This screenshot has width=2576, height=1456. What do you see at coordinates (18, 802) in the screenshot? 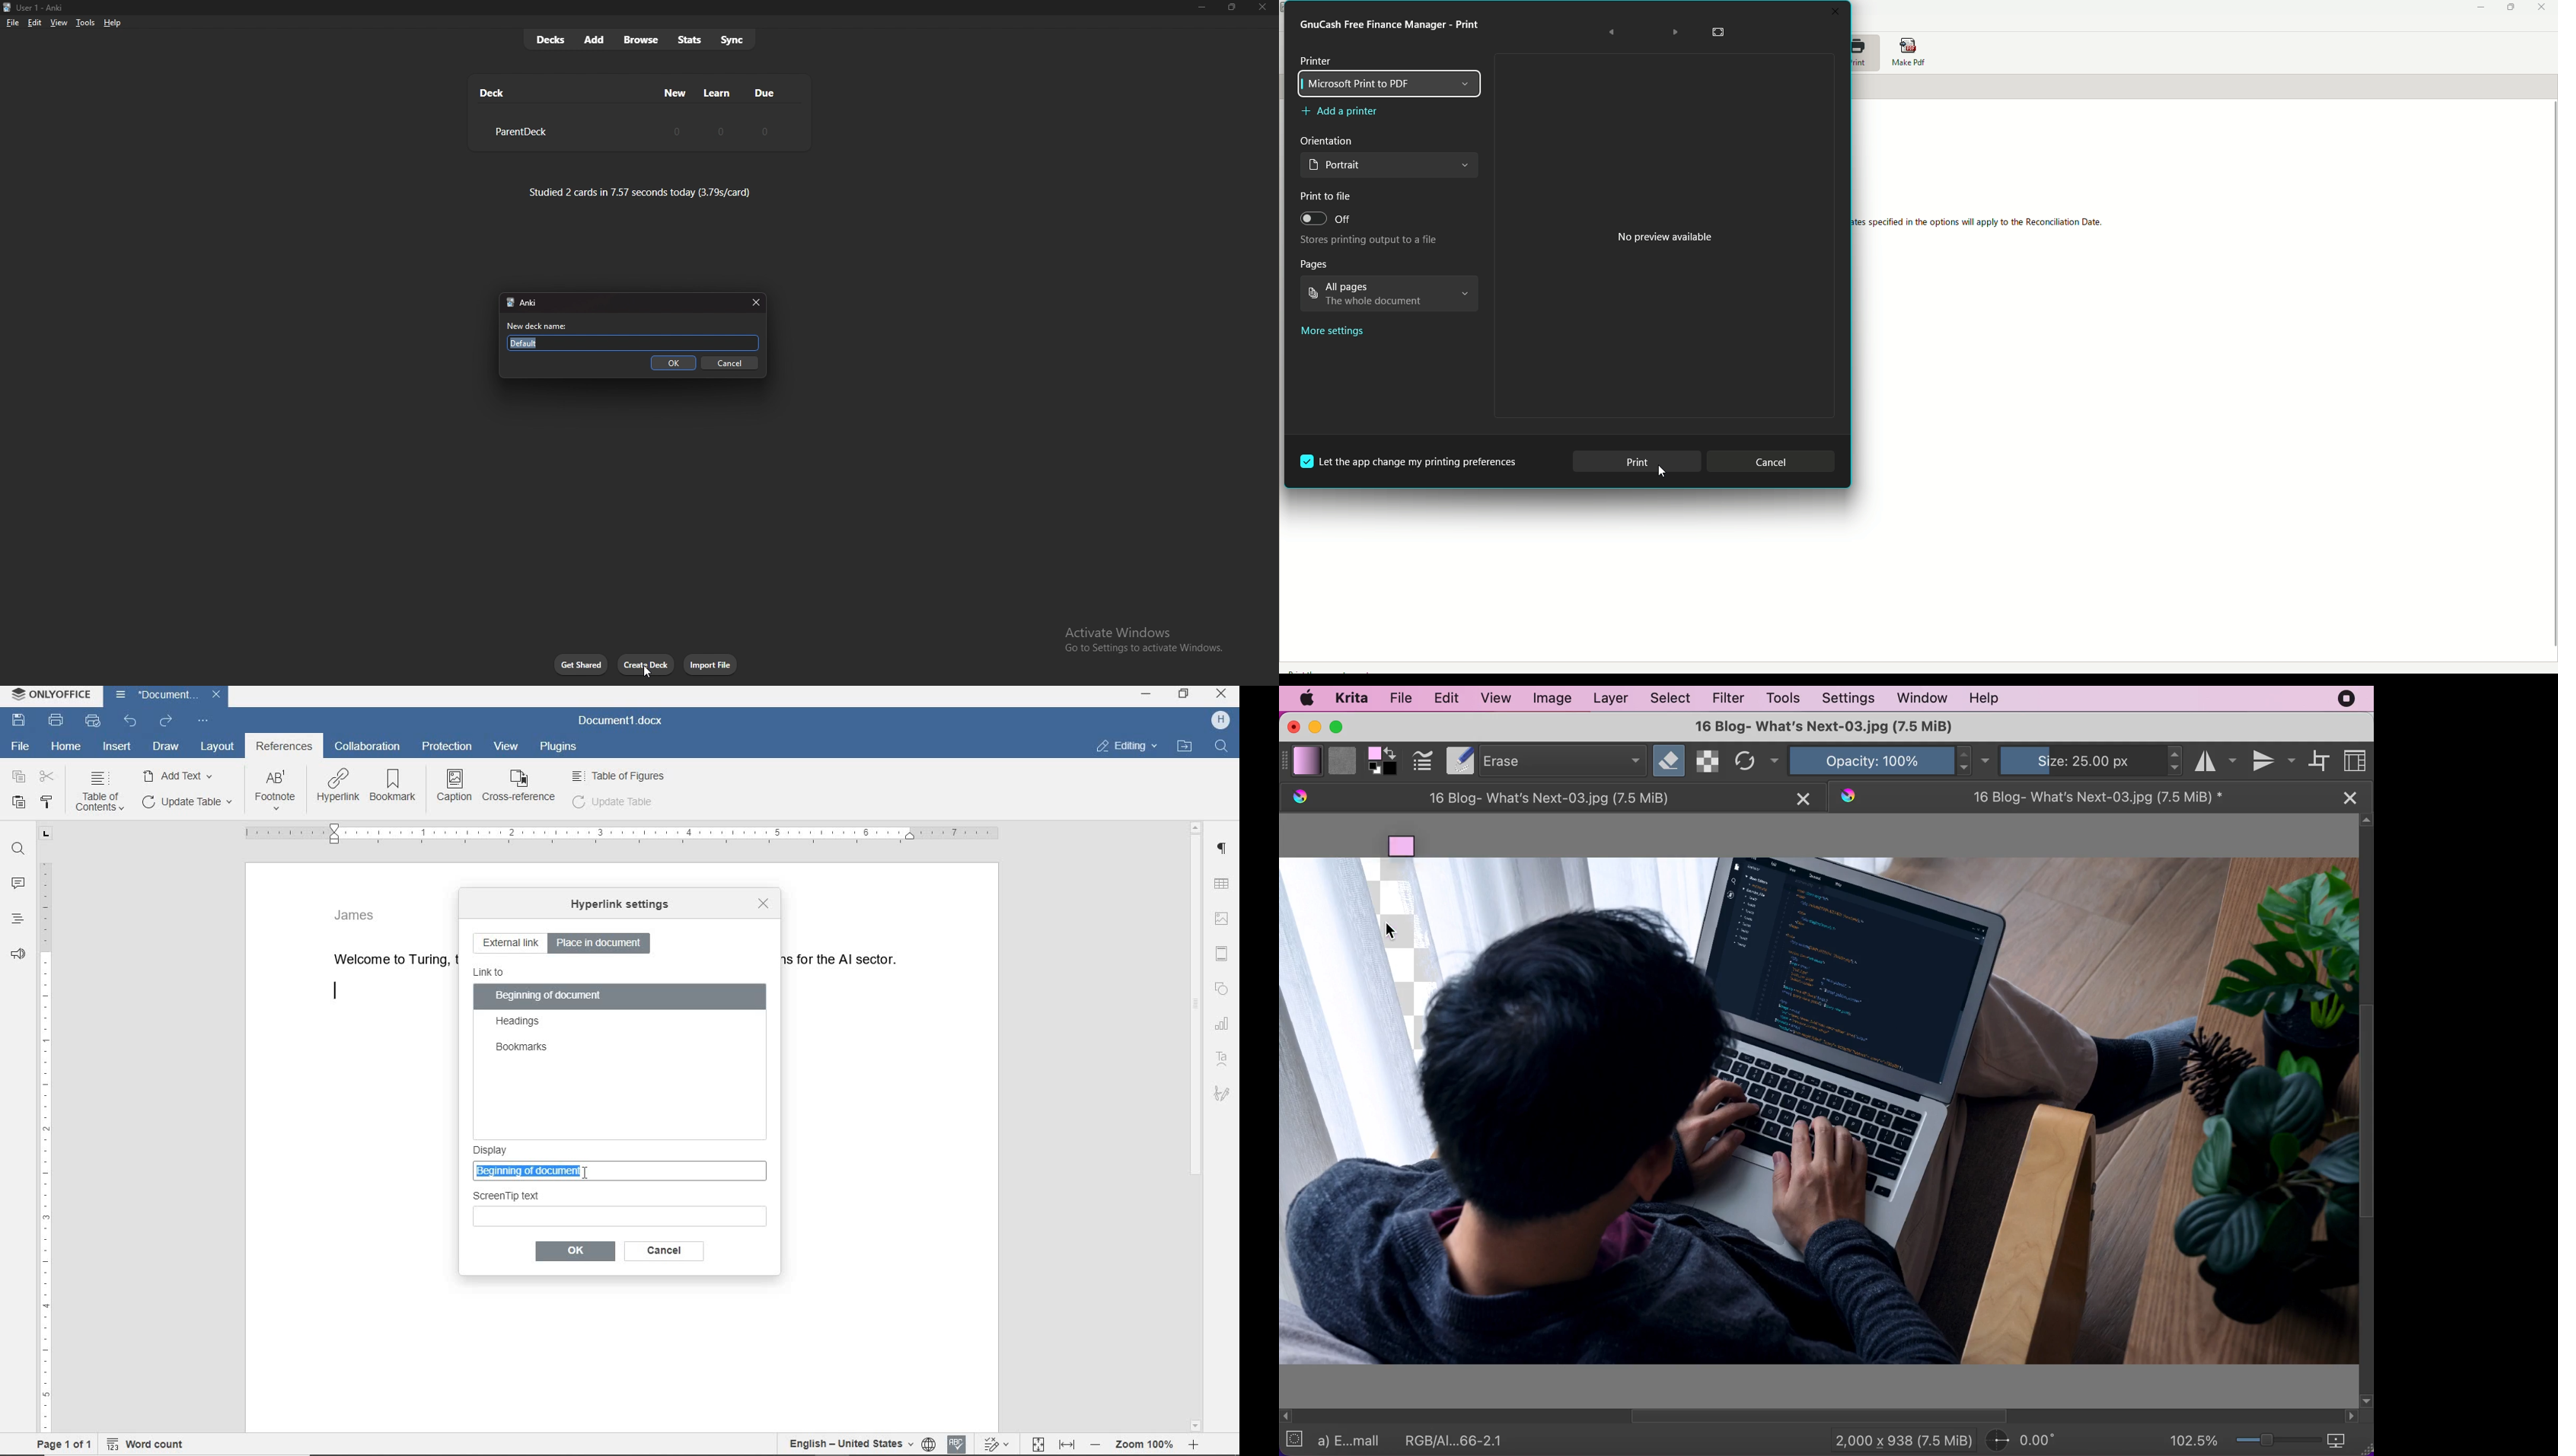
I see `paste` at bounding box center [18, 802].